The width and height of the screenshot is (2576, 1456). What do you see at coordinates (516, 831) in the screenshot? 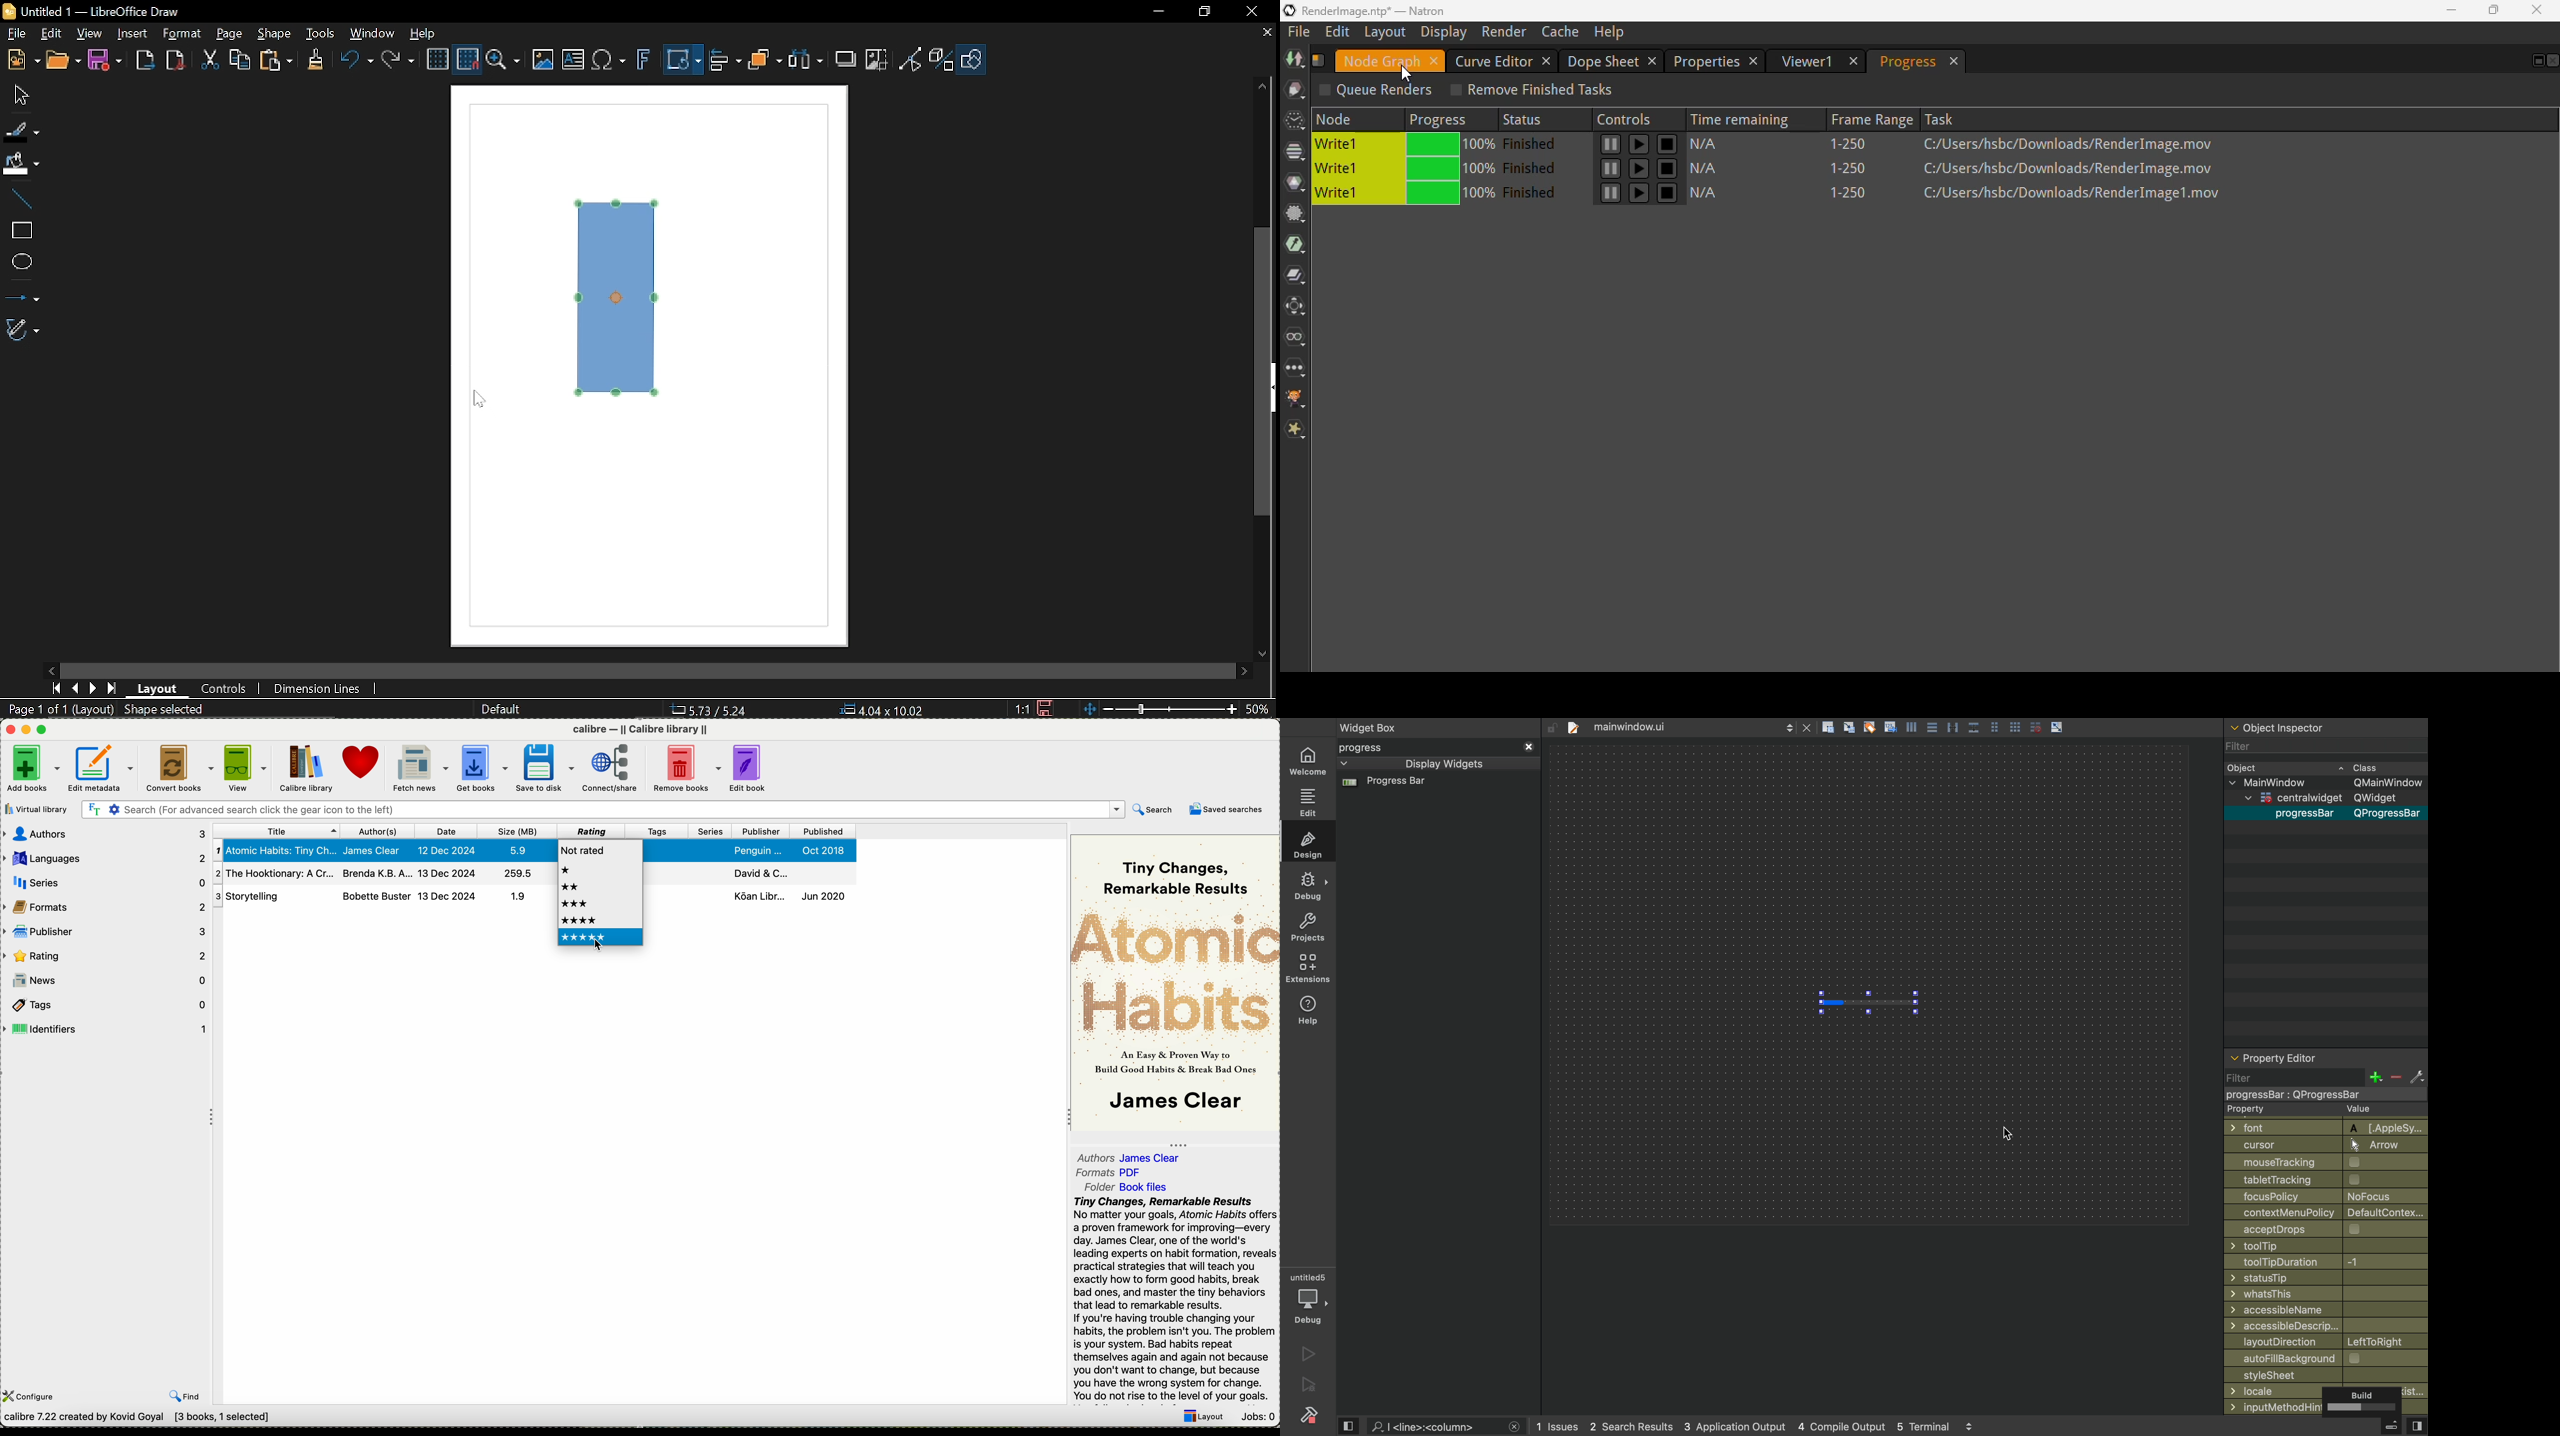
I see `size` at bounding box center [516, 831].